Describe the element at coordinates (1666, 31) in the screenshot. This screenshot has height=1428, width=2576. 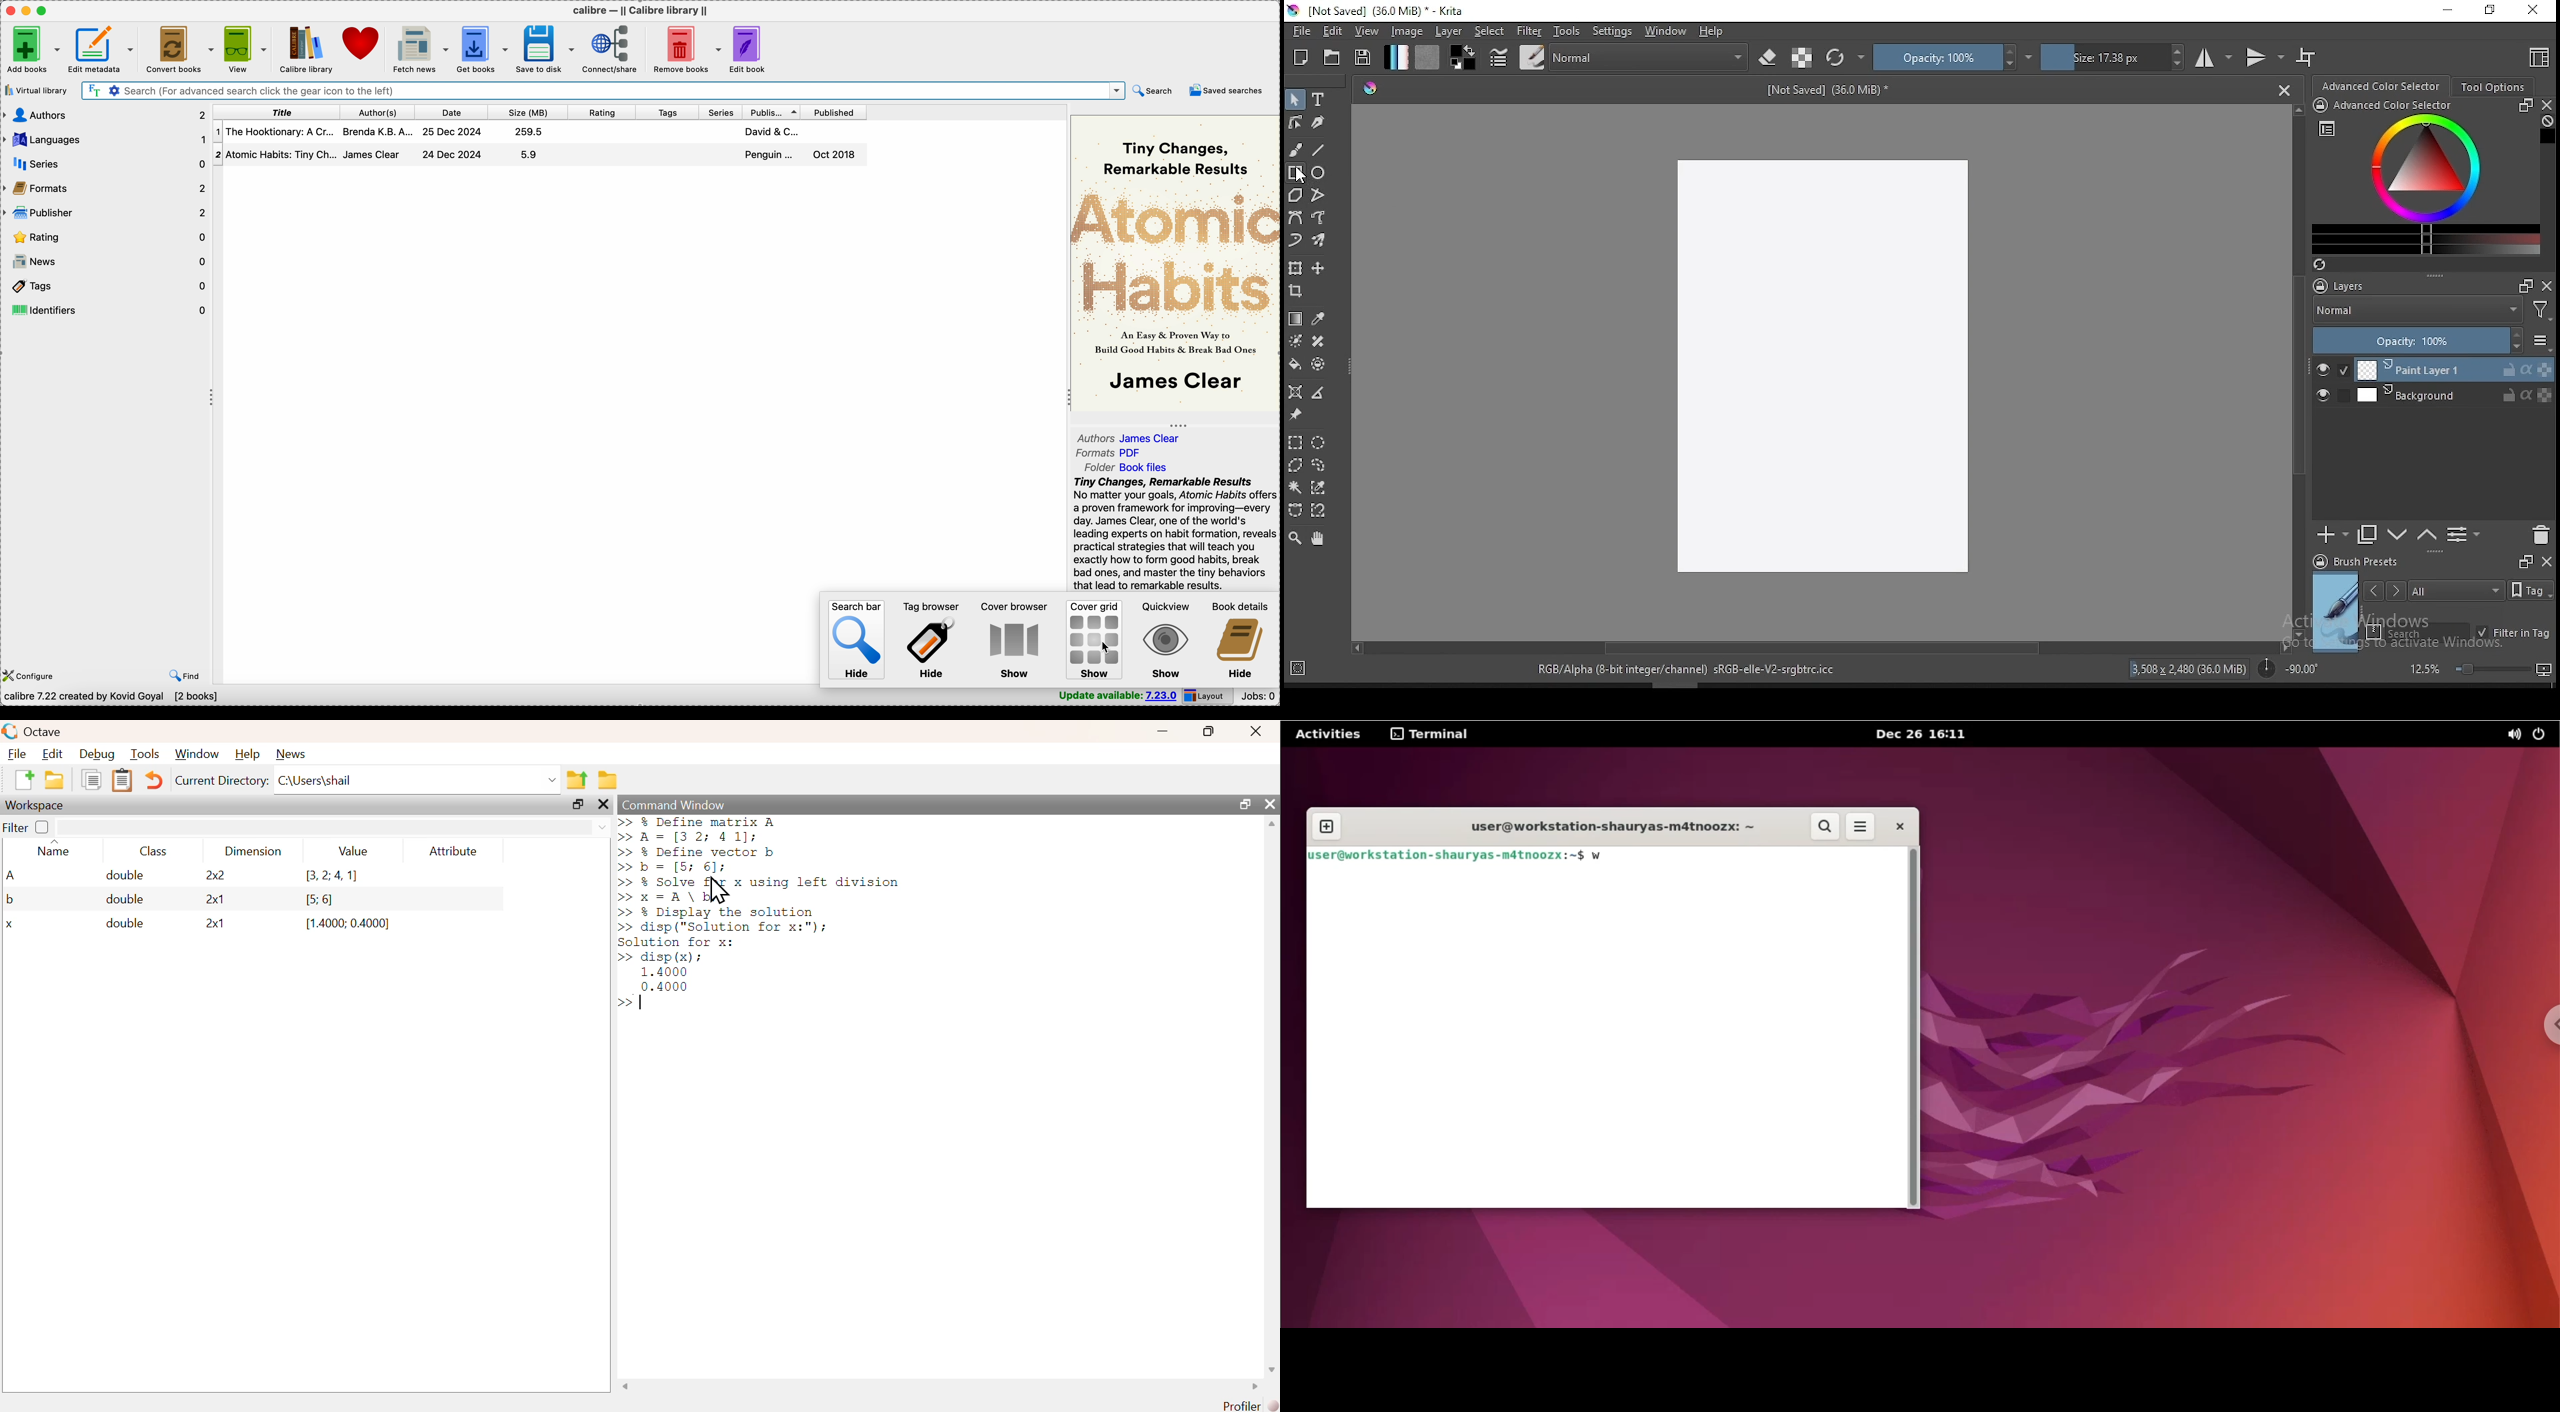
I see `windows` at that location.